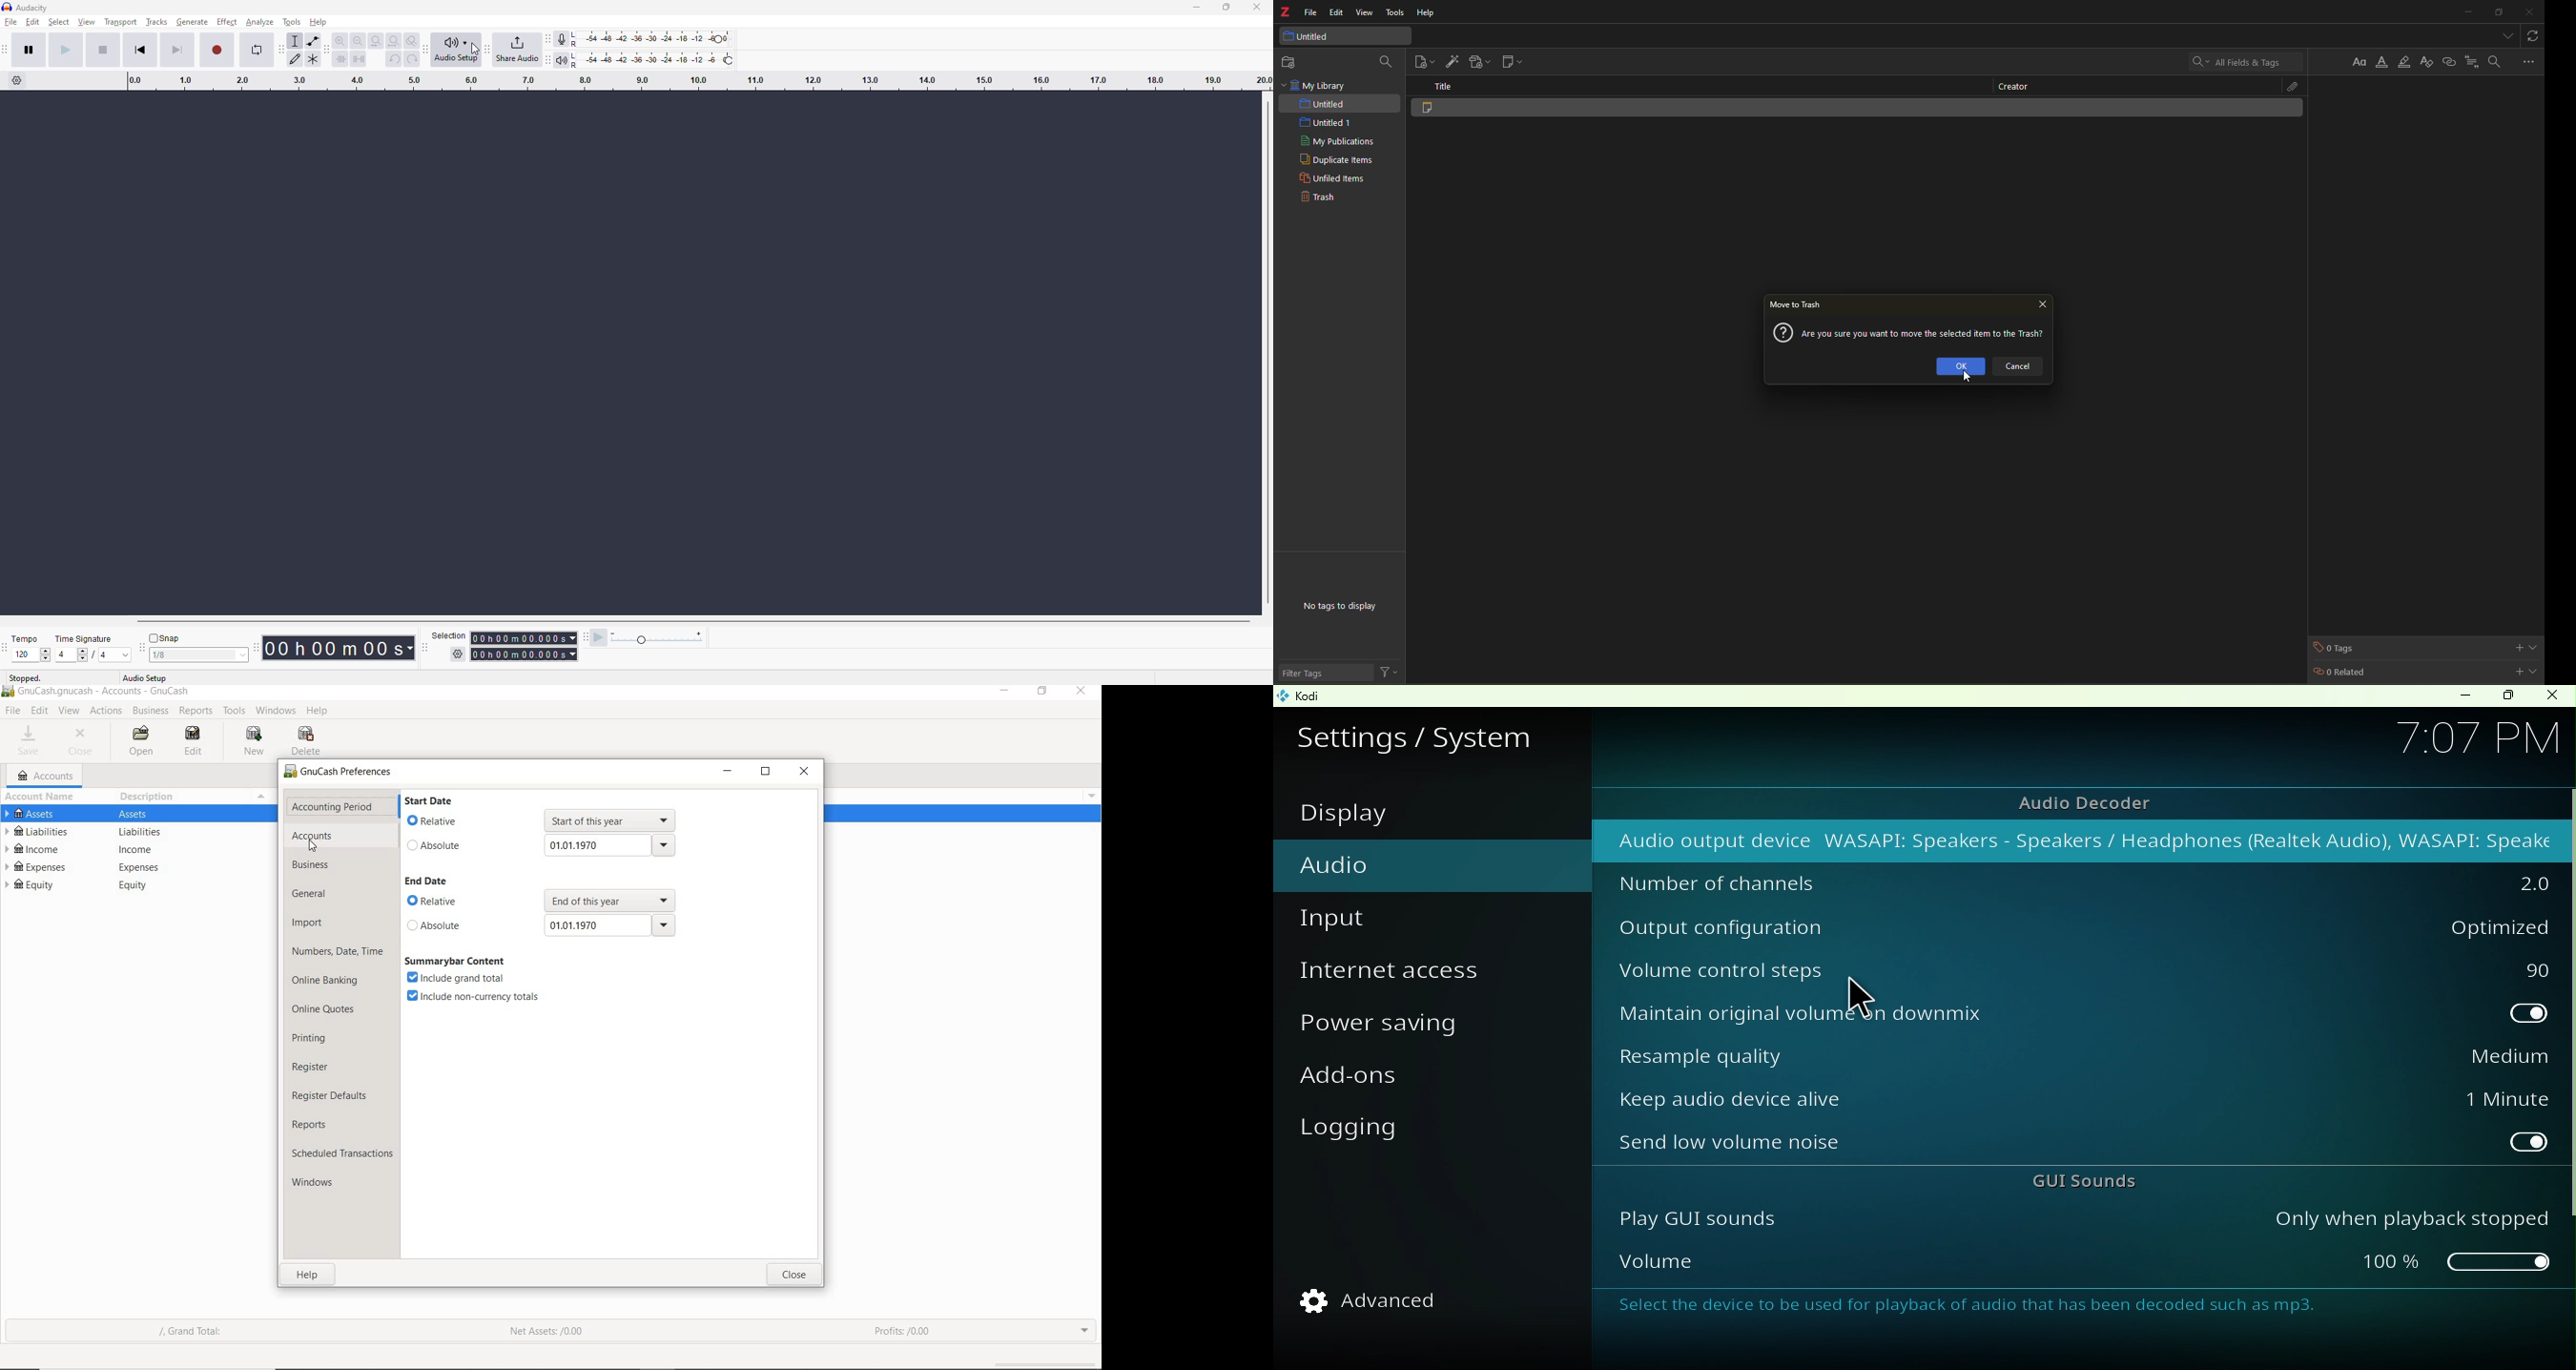 This screenshot has height=1372, width=2576. Describe the element at coordinates (255, 50) in the screenshot. I see `enable looping` at that location.